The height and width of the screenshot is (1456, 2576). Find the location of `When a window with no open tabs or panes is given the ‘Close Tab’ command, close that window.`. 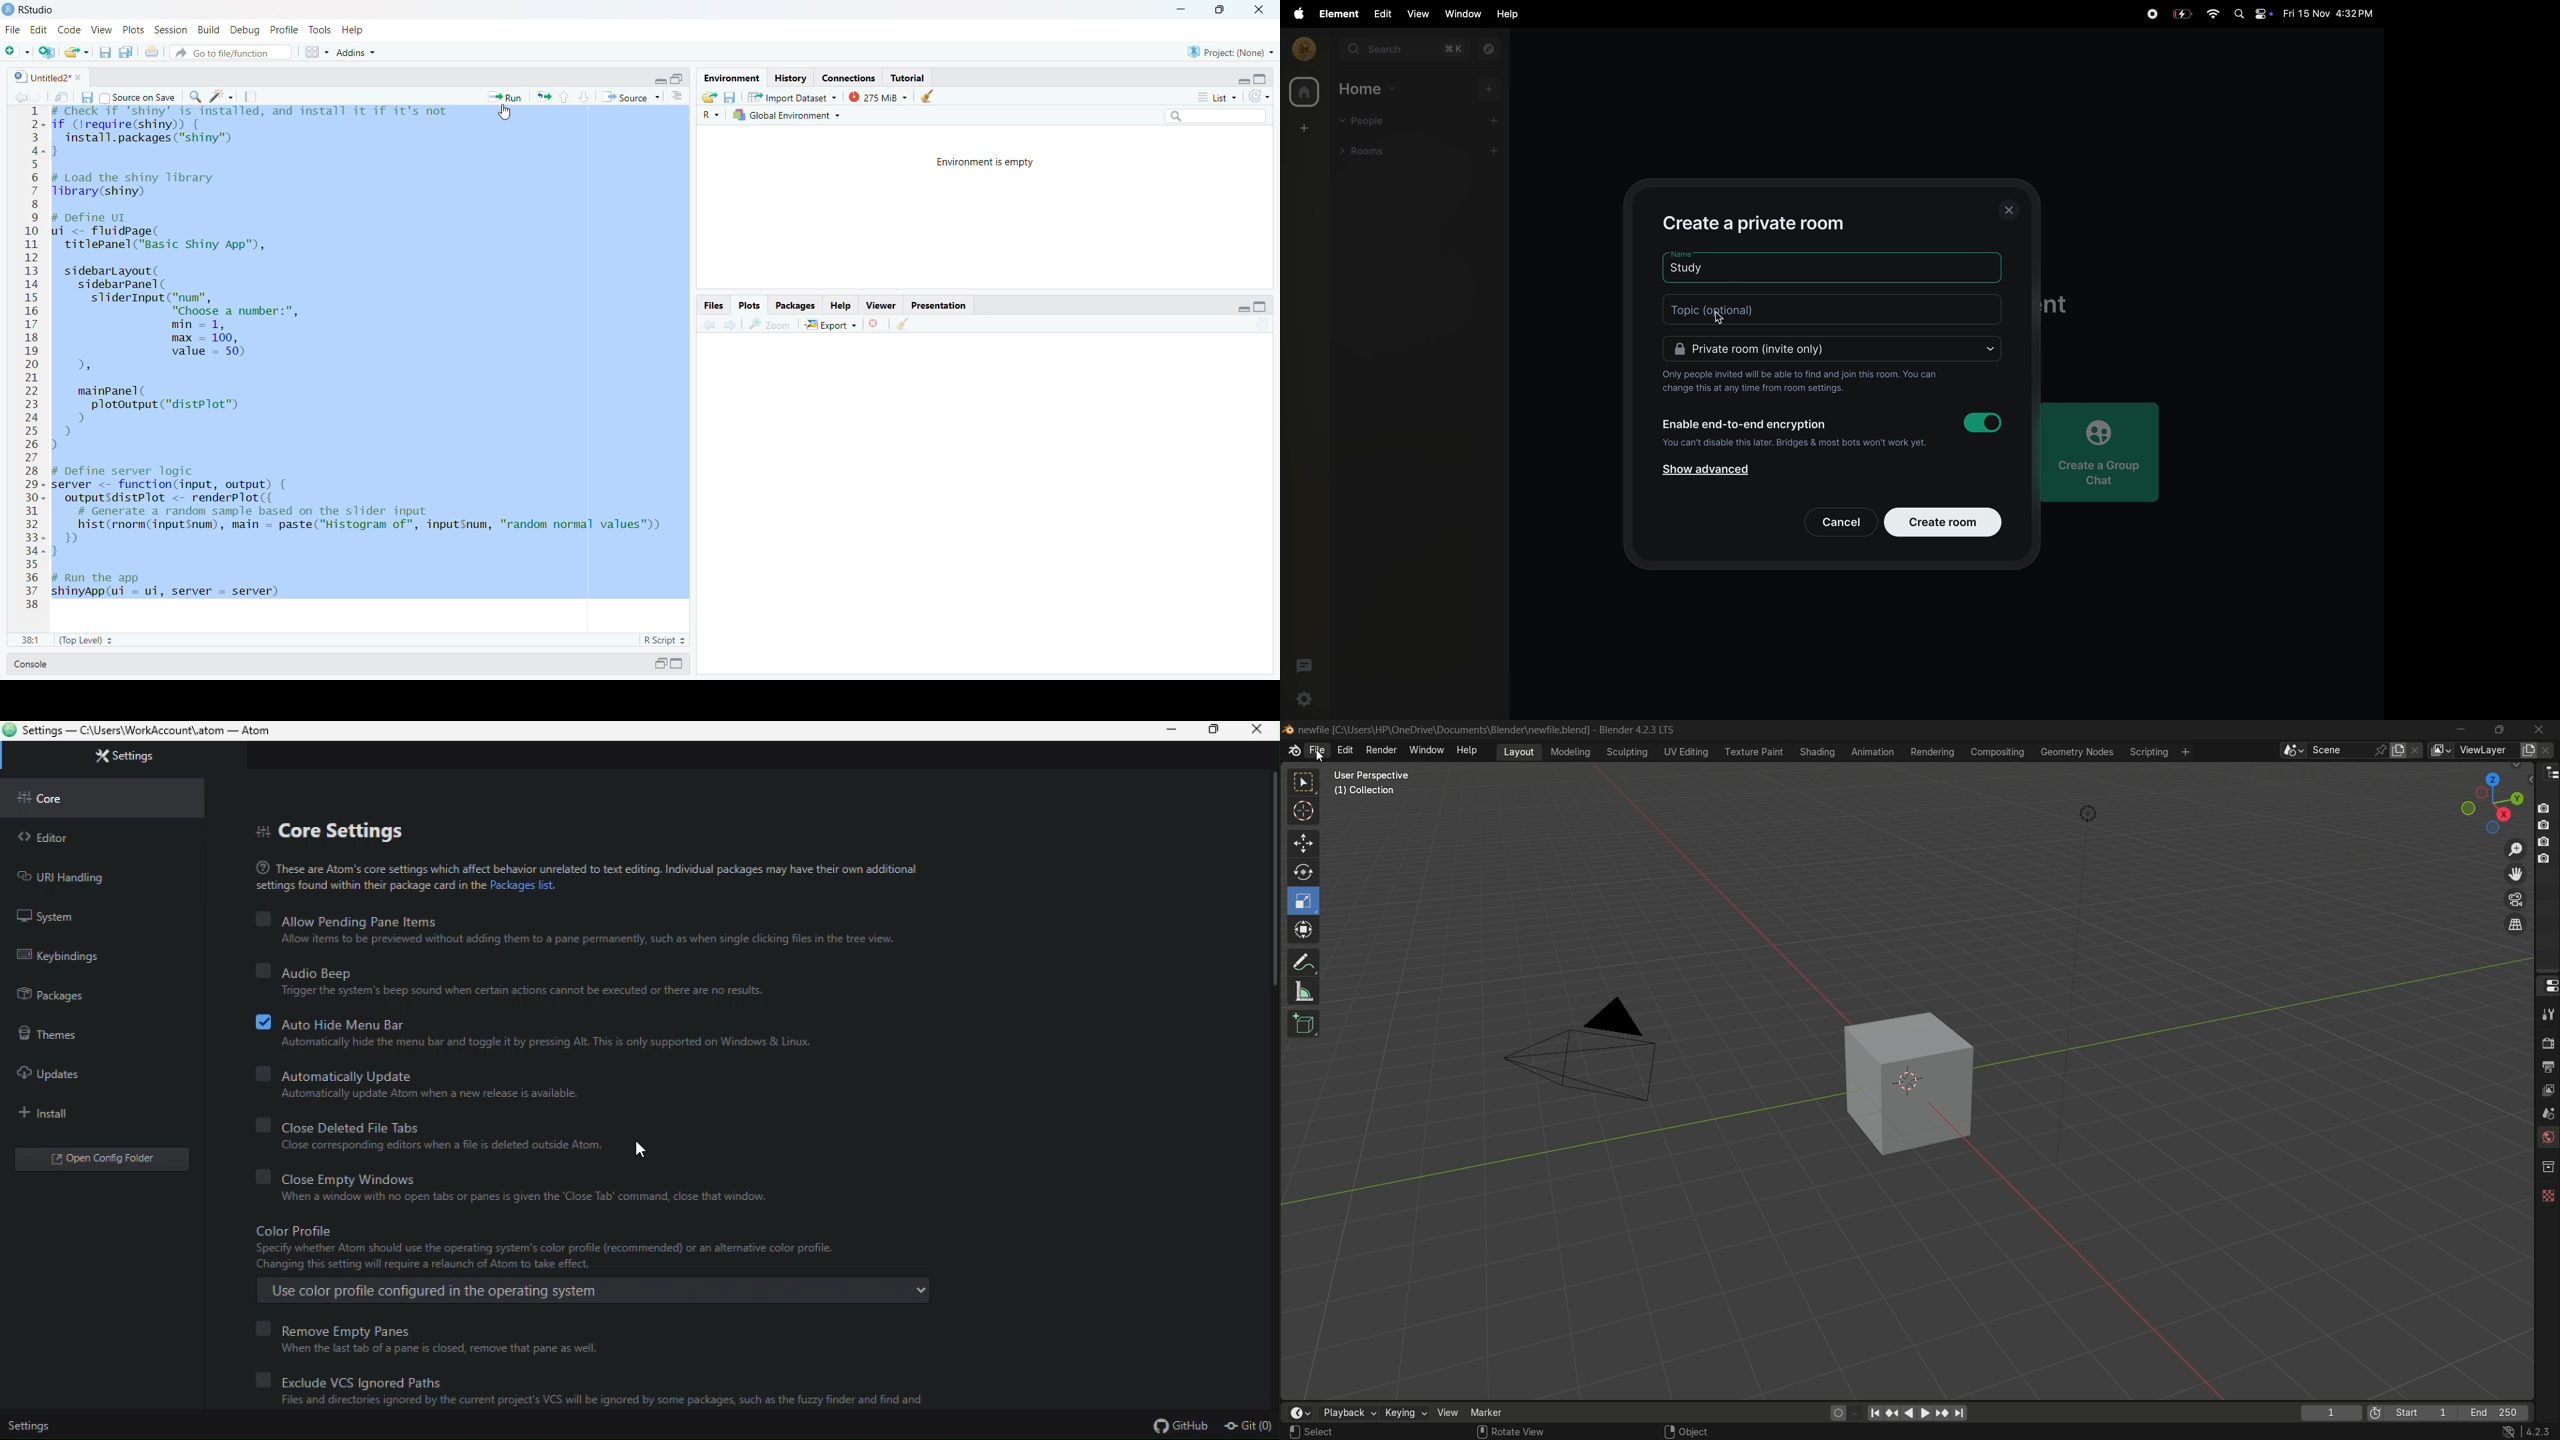

When a window with no open tabs or panes is given the ‘Close Tab’ command, close that window. is located at coordinates (520, 1197).